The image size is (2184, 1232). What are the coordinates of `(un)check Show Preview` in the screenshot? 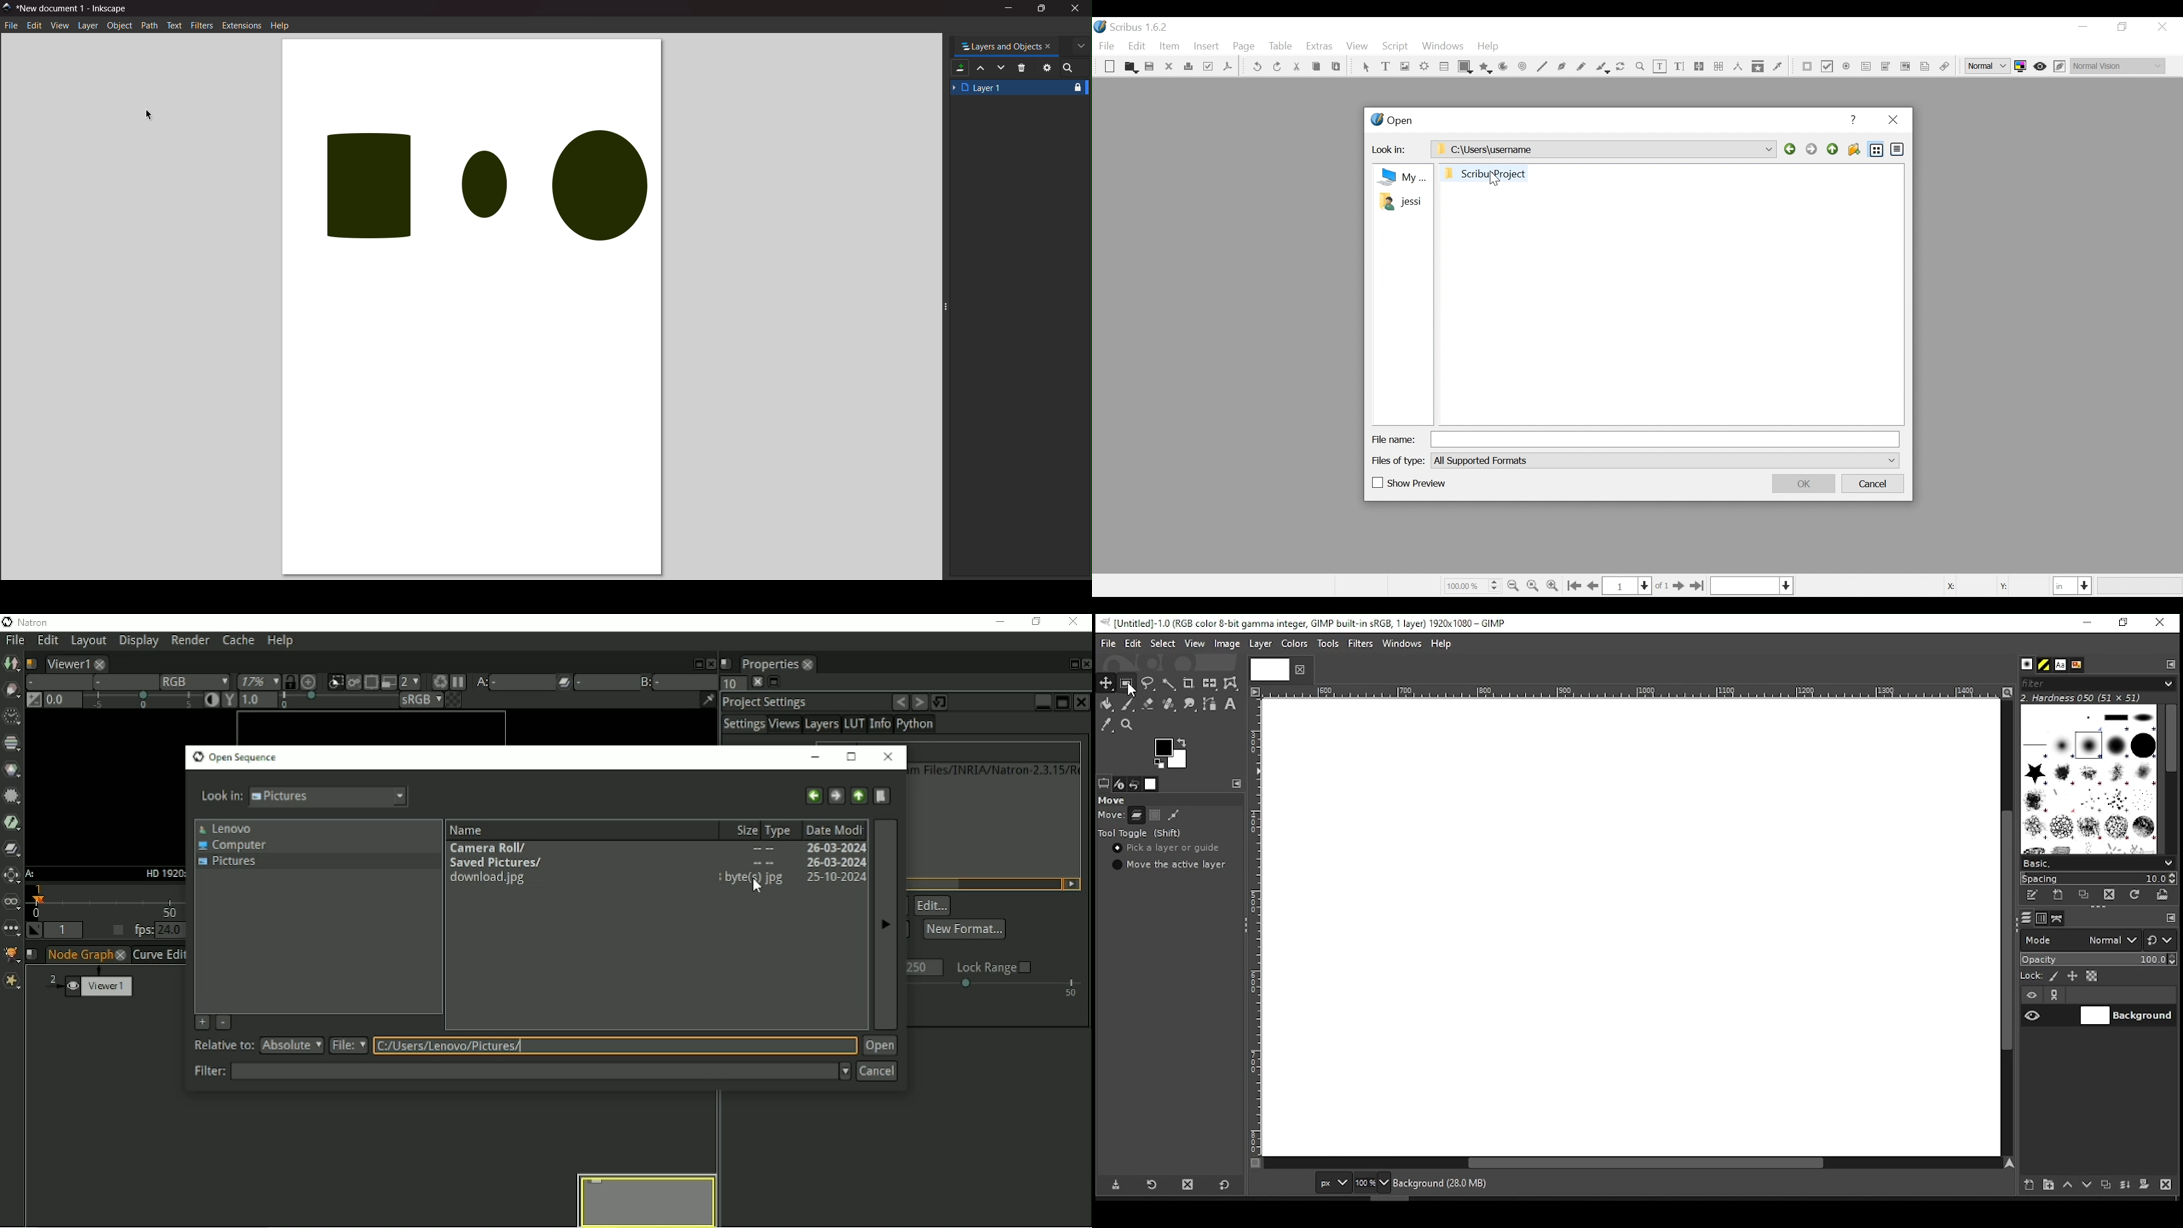 It's located at (1410, 484).